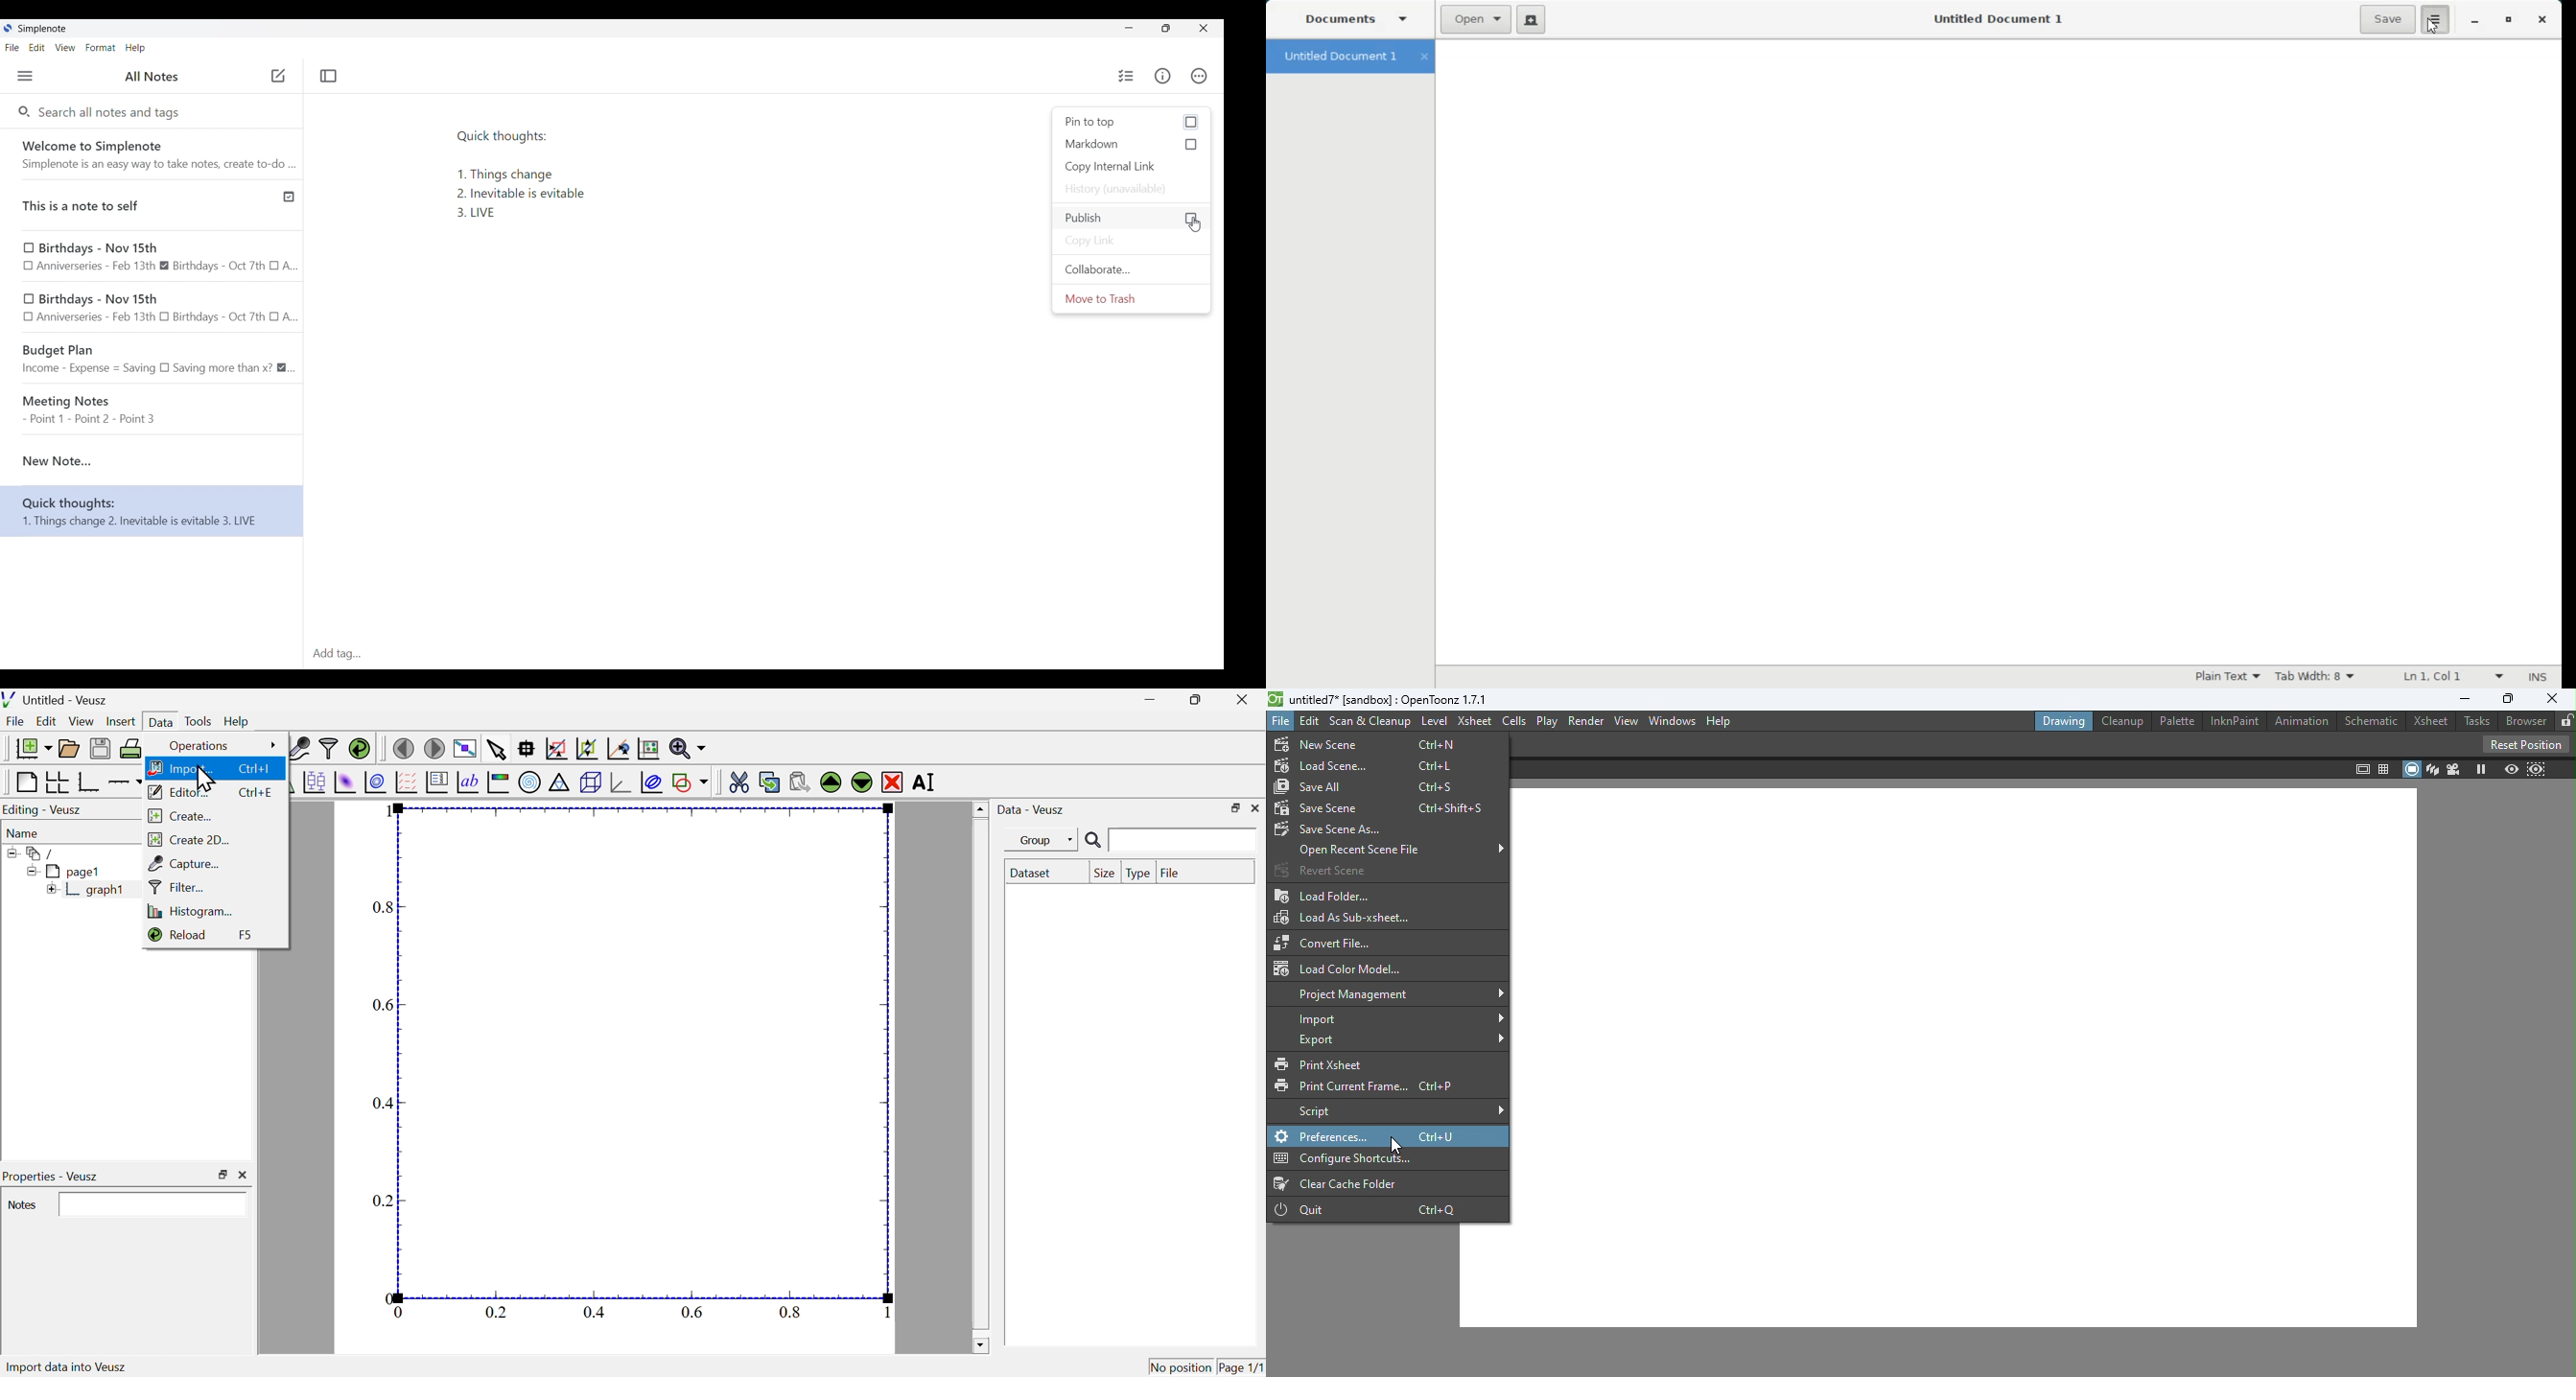 Image resolution: width=2576 pixels, height=1400 pixels. Describe the element at coordinates (150, 454) in the screenshot. I see `Current note highlighted` at that location.